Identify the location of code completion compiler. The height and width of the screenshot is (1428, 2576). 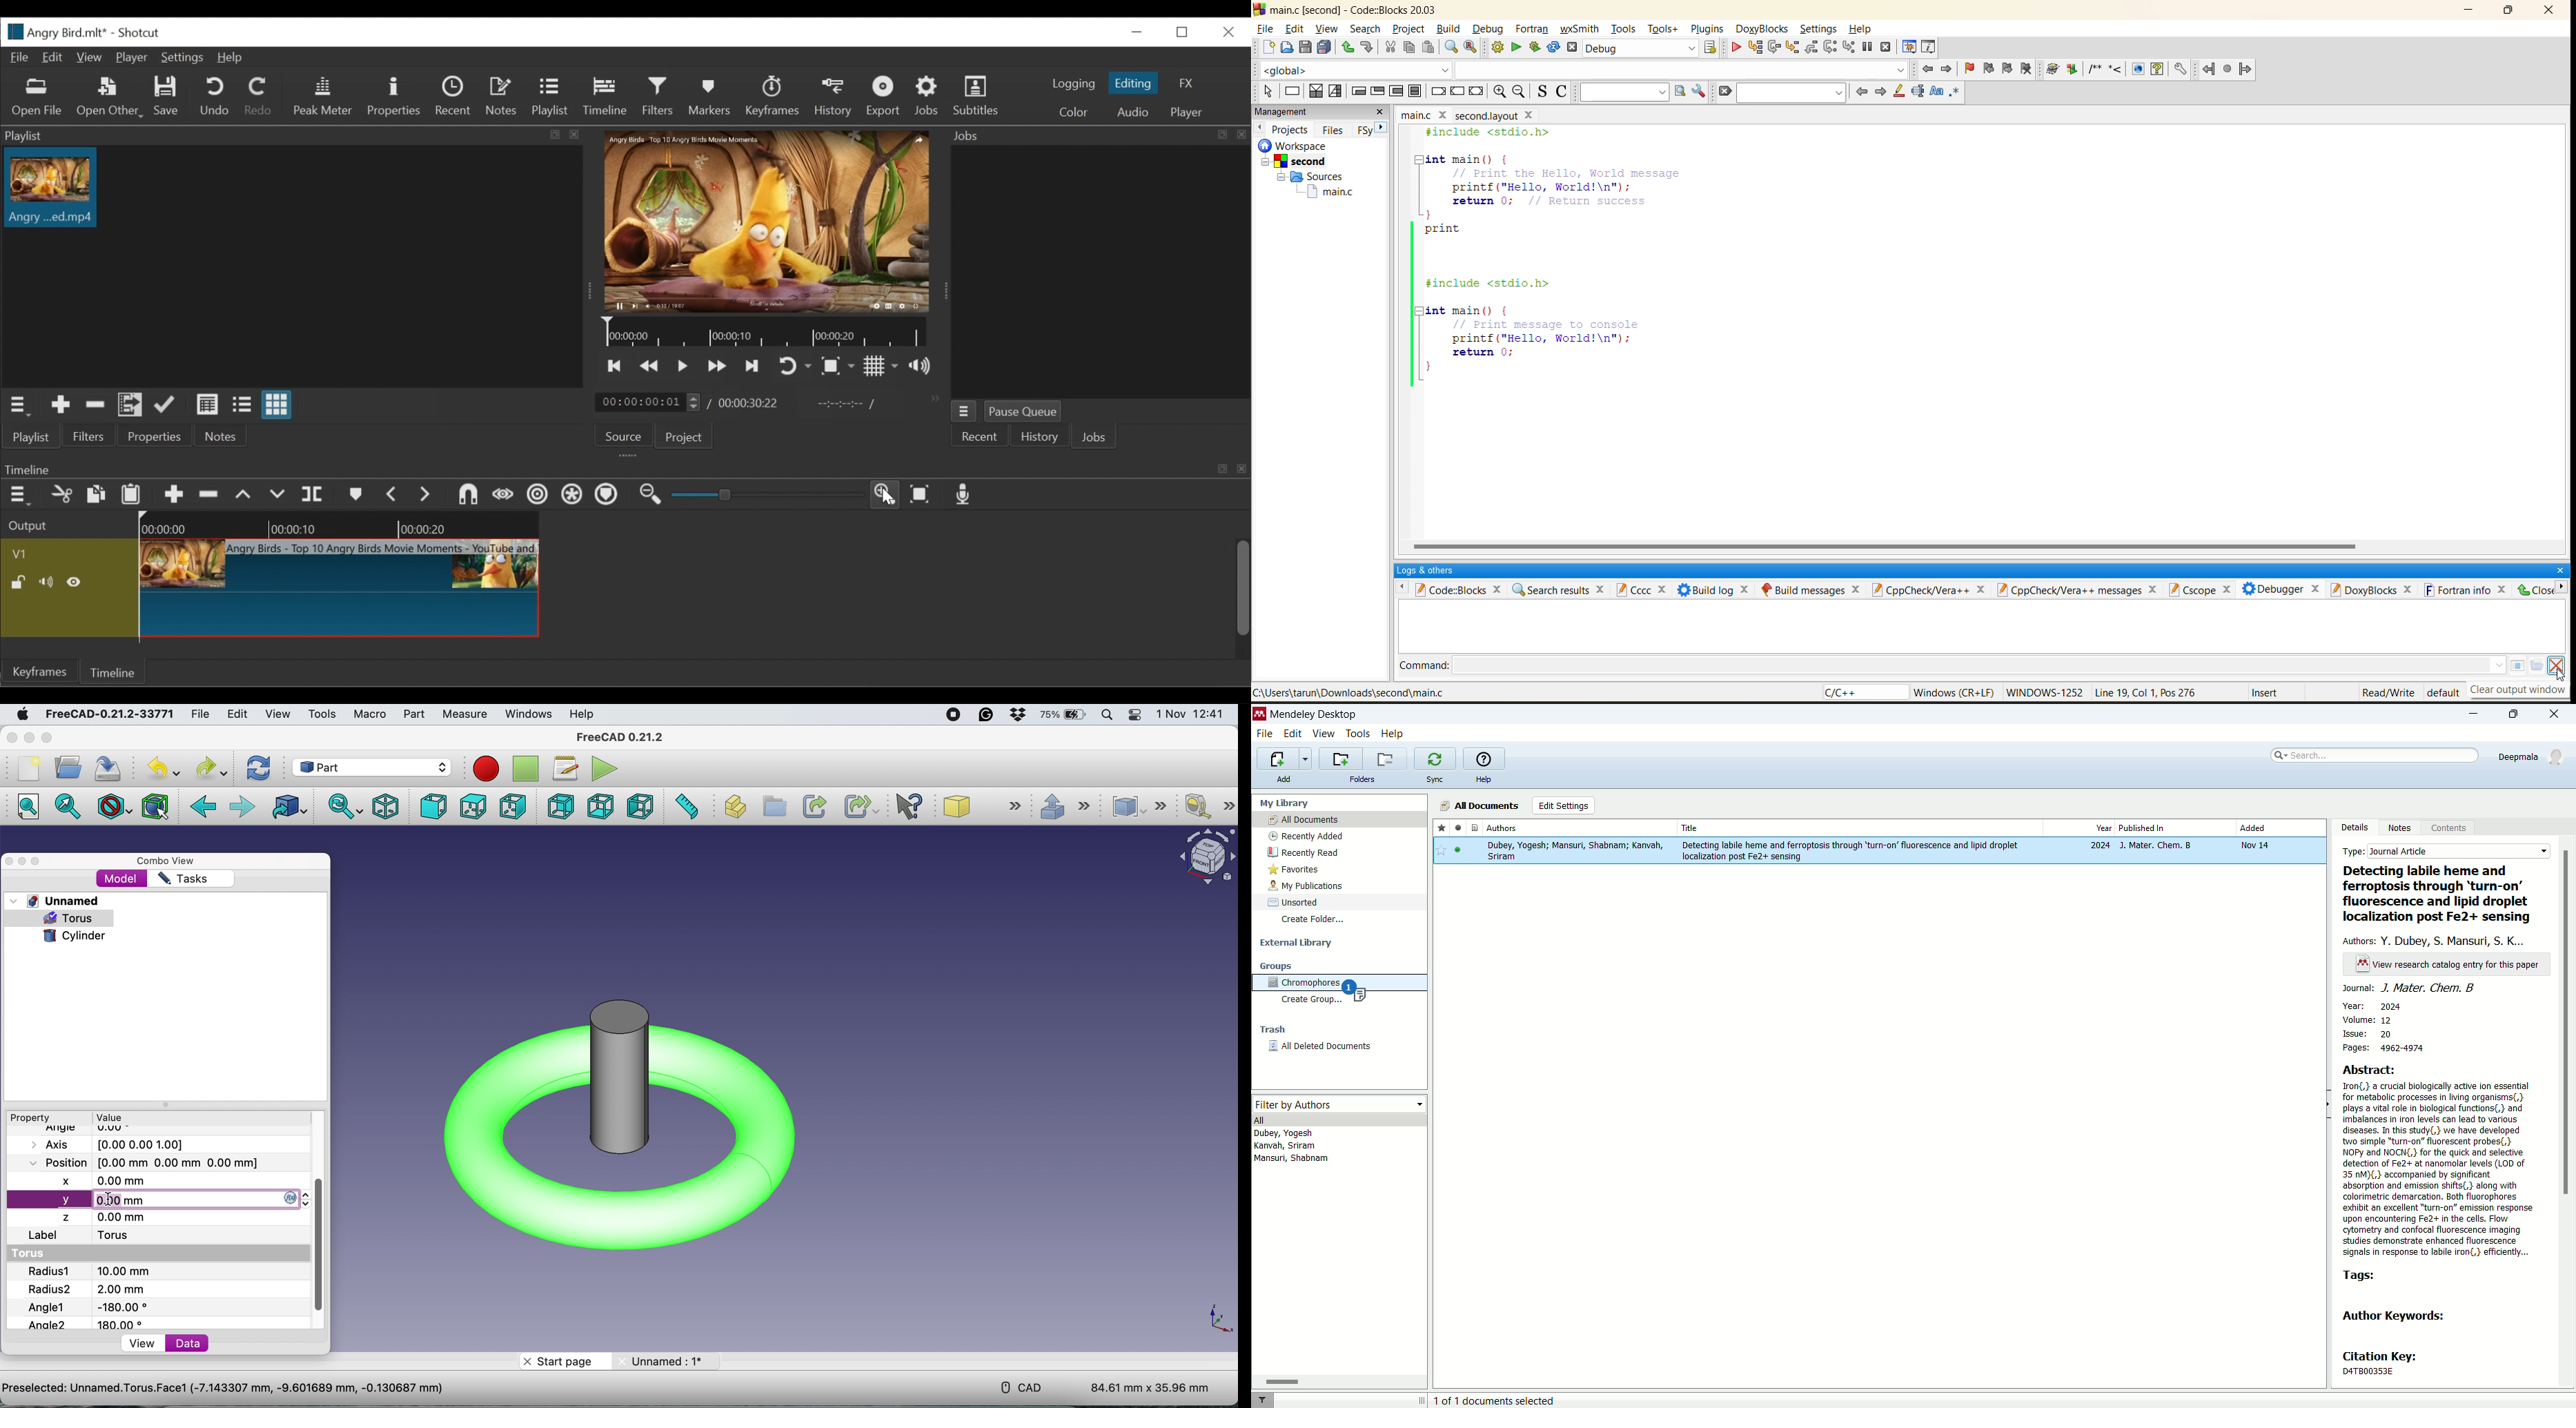
(1578, 71).